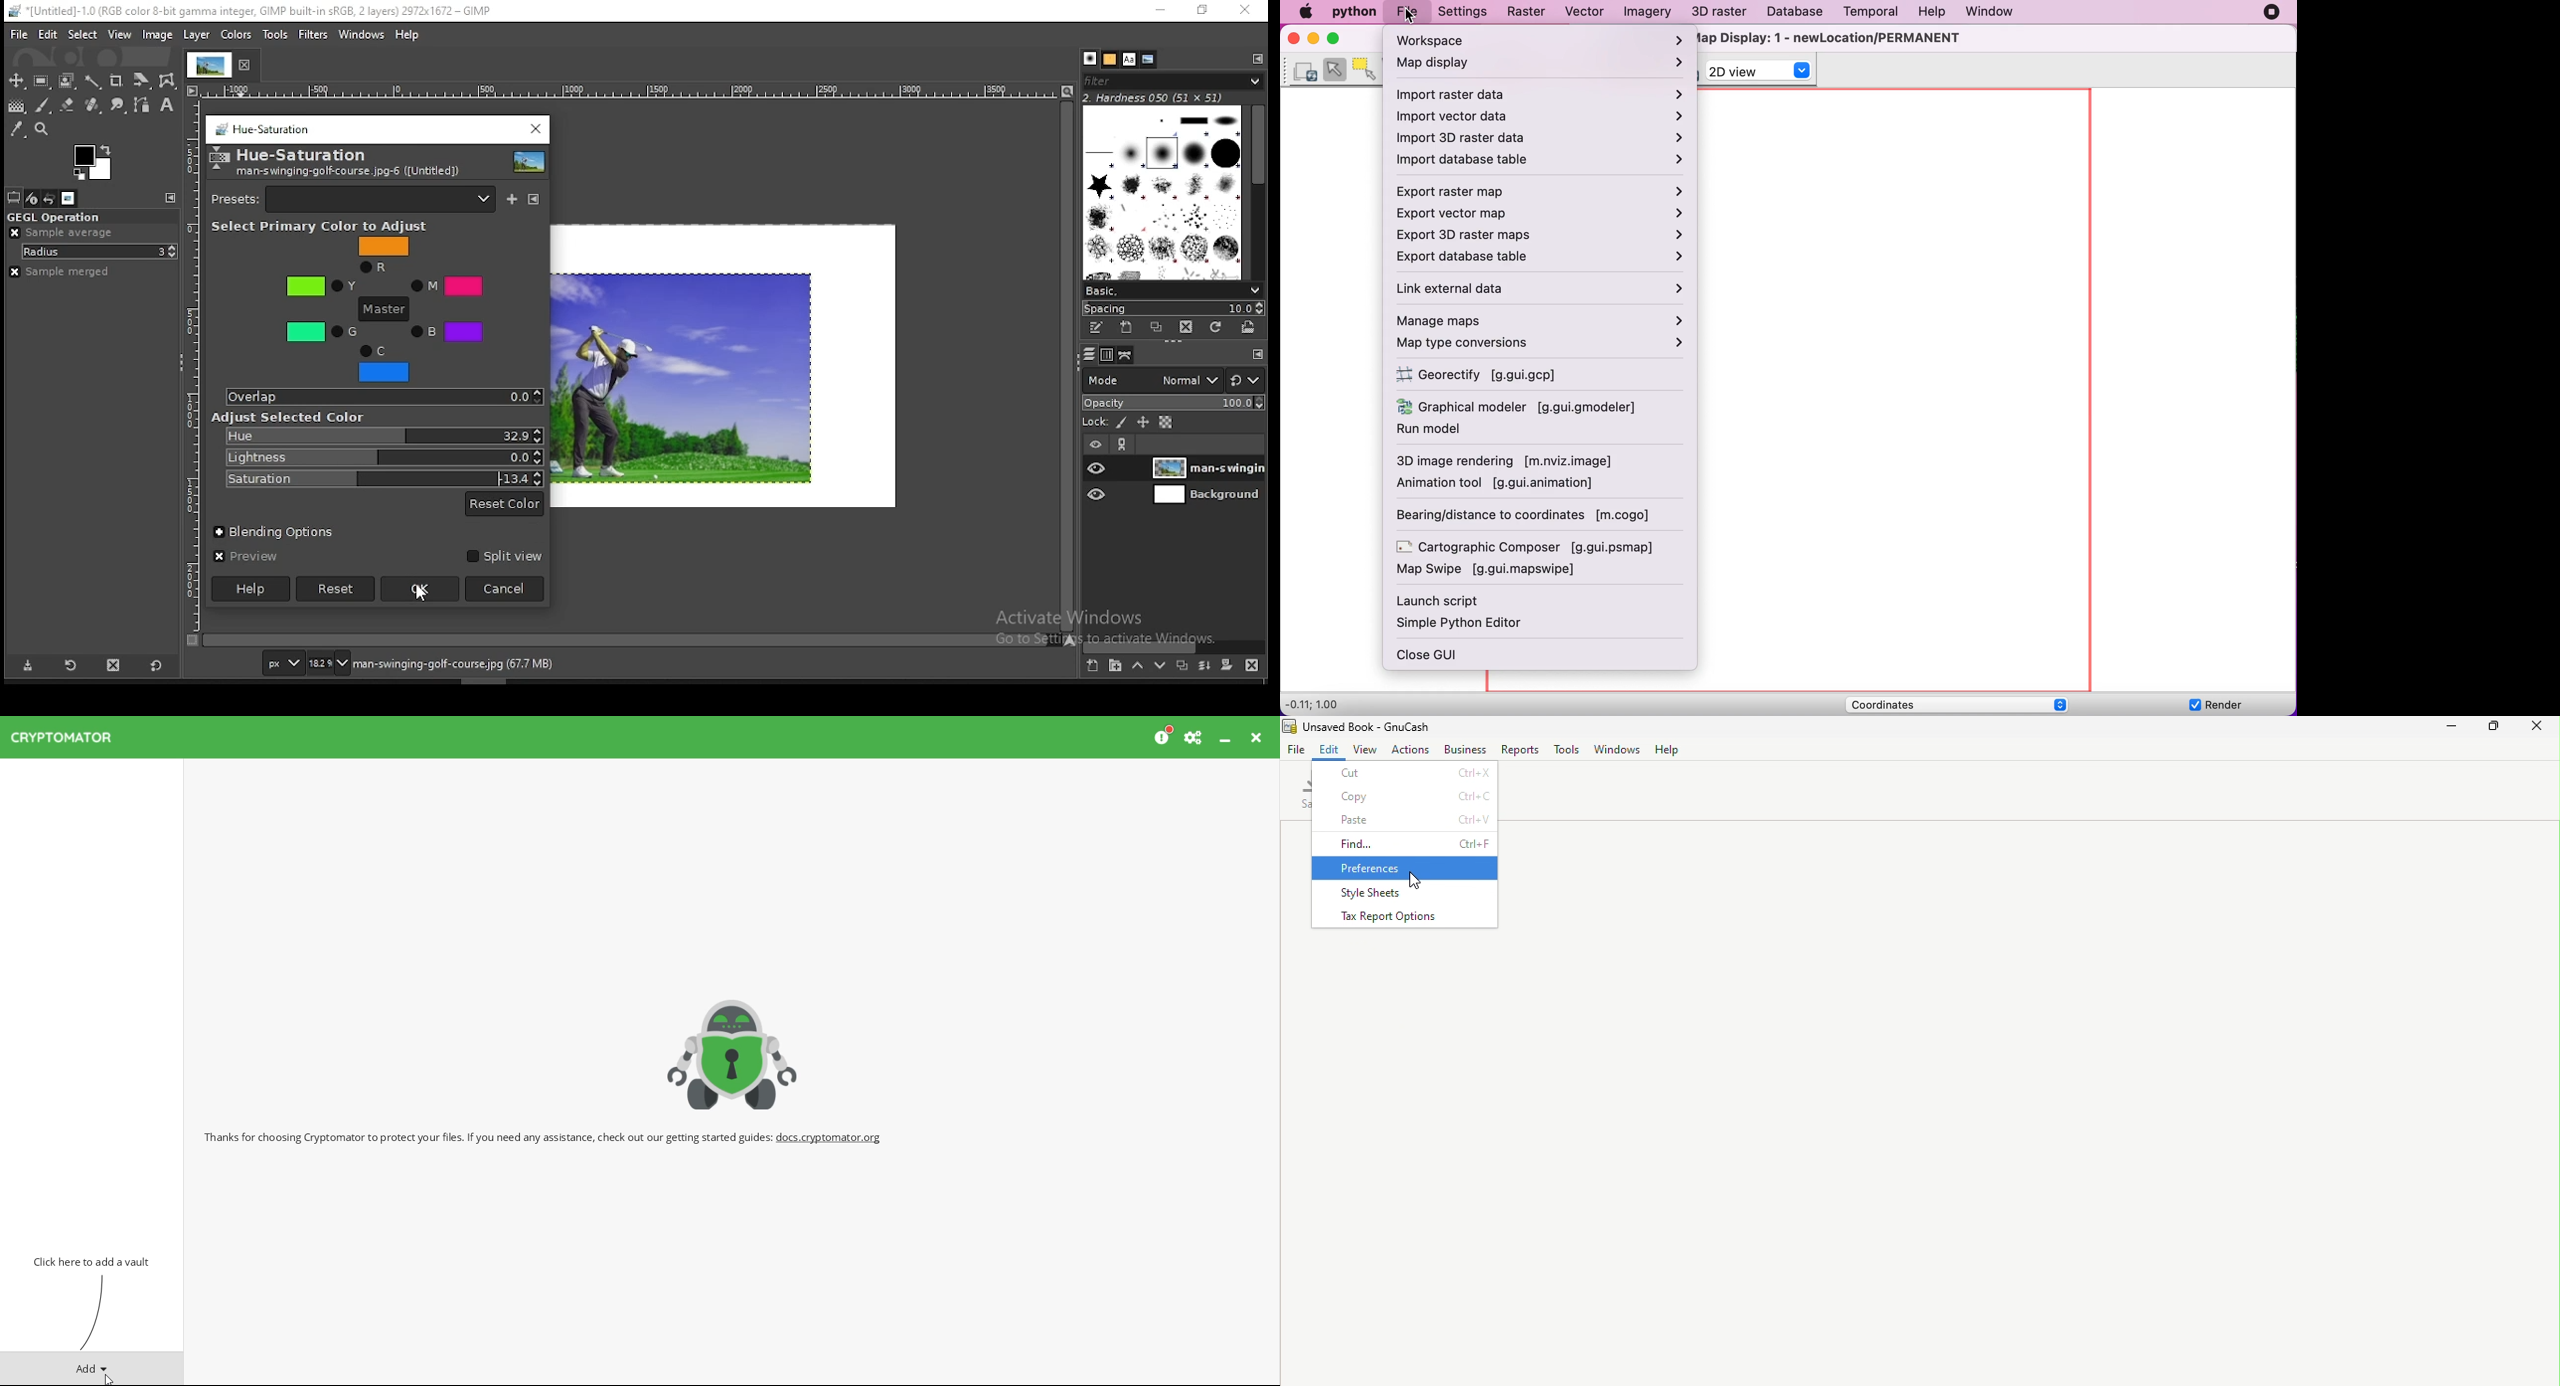  Describe the element at coordinates (507, 588) in the screenshot. I see `cancel` at that location.